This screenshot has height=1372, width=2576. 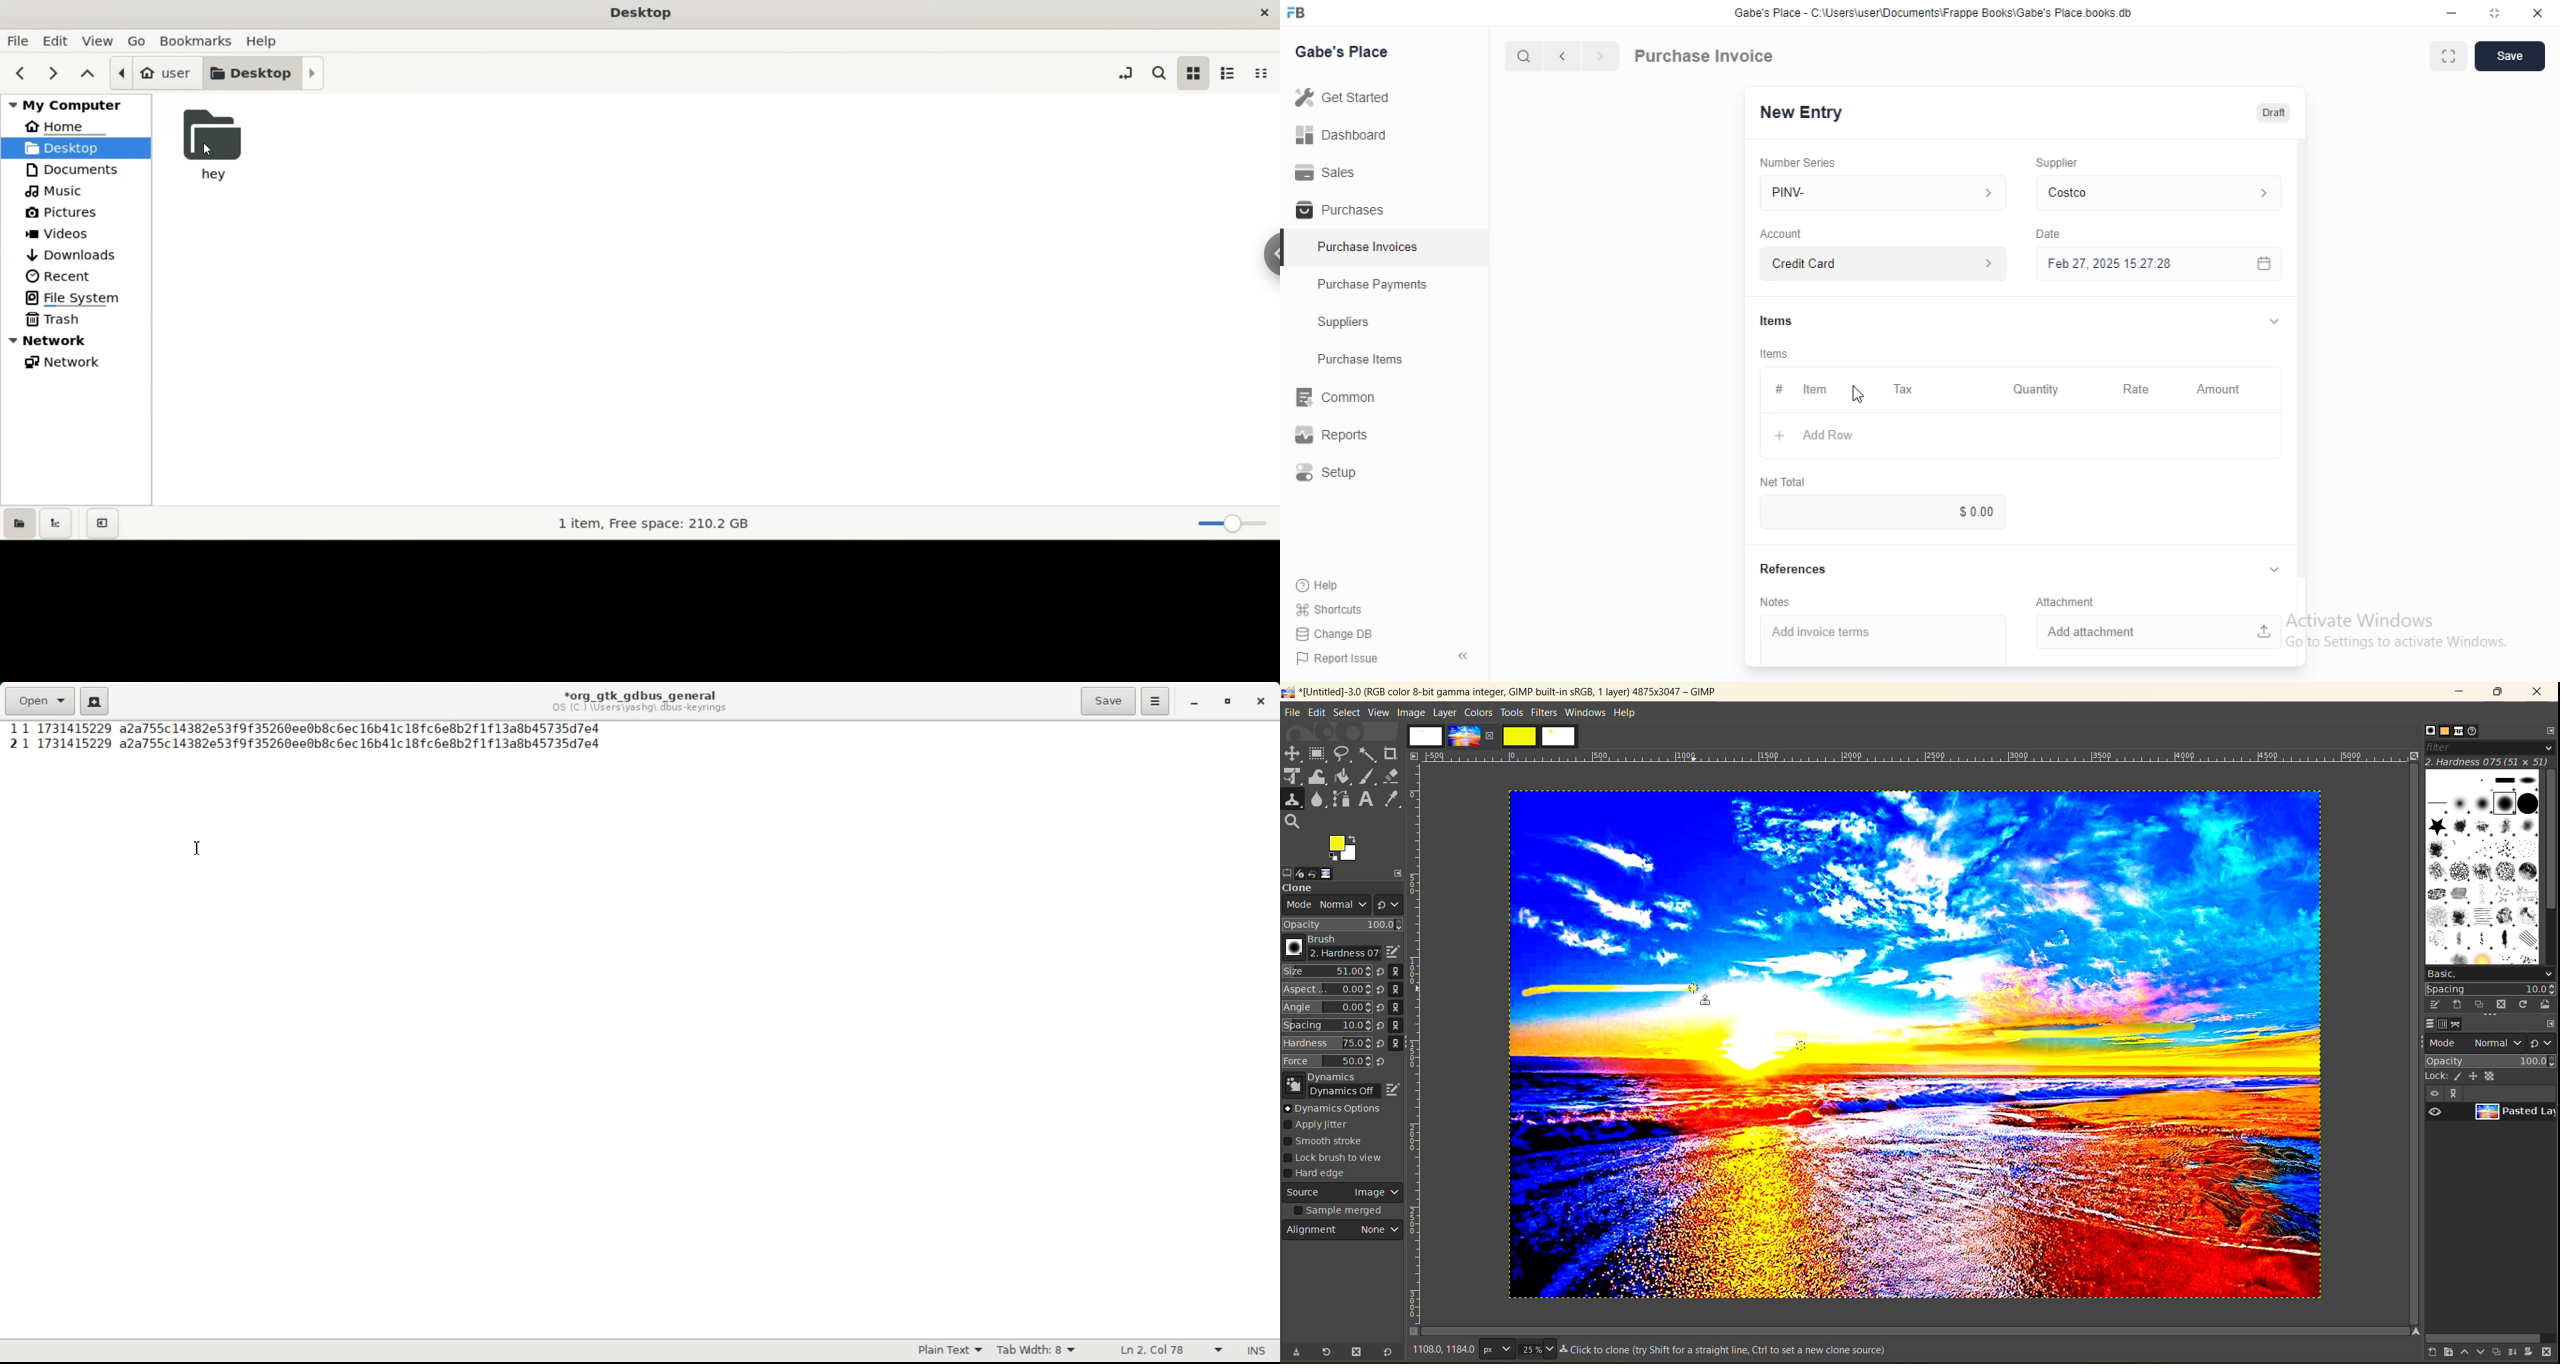 What do you see at coordinates (1882, 512) in the screenshot?
I see `$ 0.00` at bounding box center [1882, 512].